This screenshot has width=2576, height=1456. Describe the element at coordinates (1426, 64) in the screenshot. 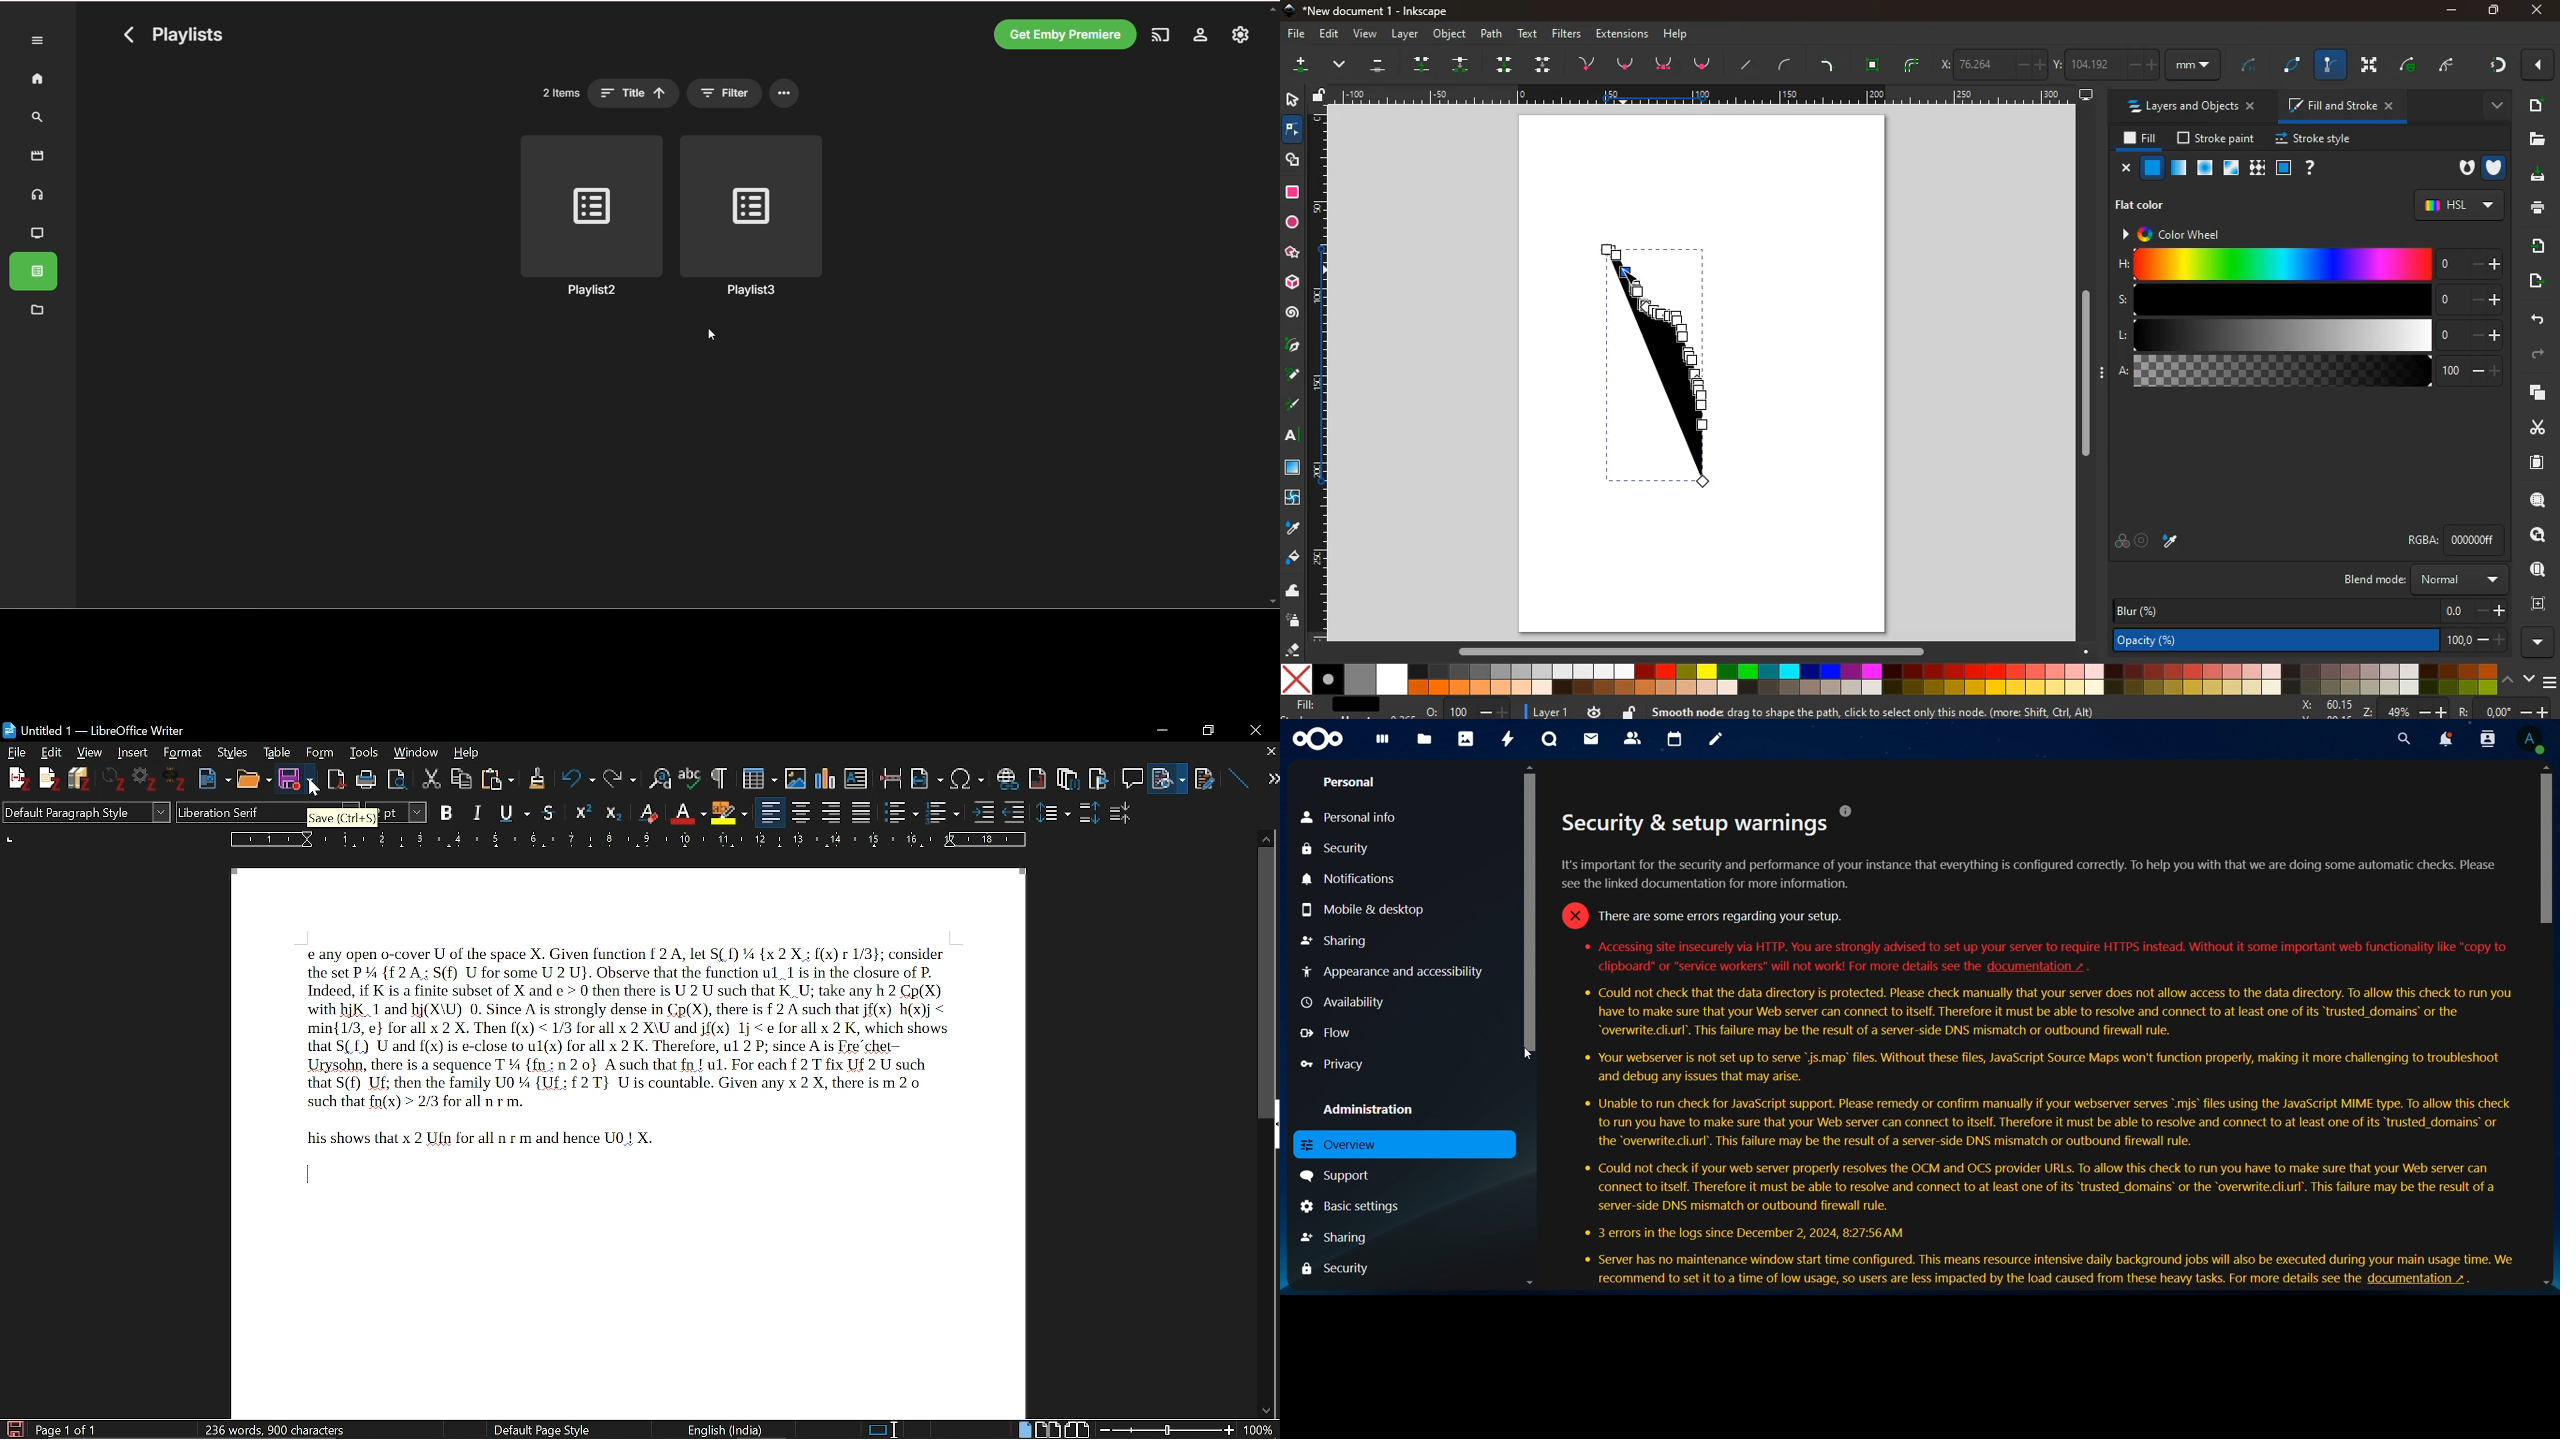

I see `drop` at that location.